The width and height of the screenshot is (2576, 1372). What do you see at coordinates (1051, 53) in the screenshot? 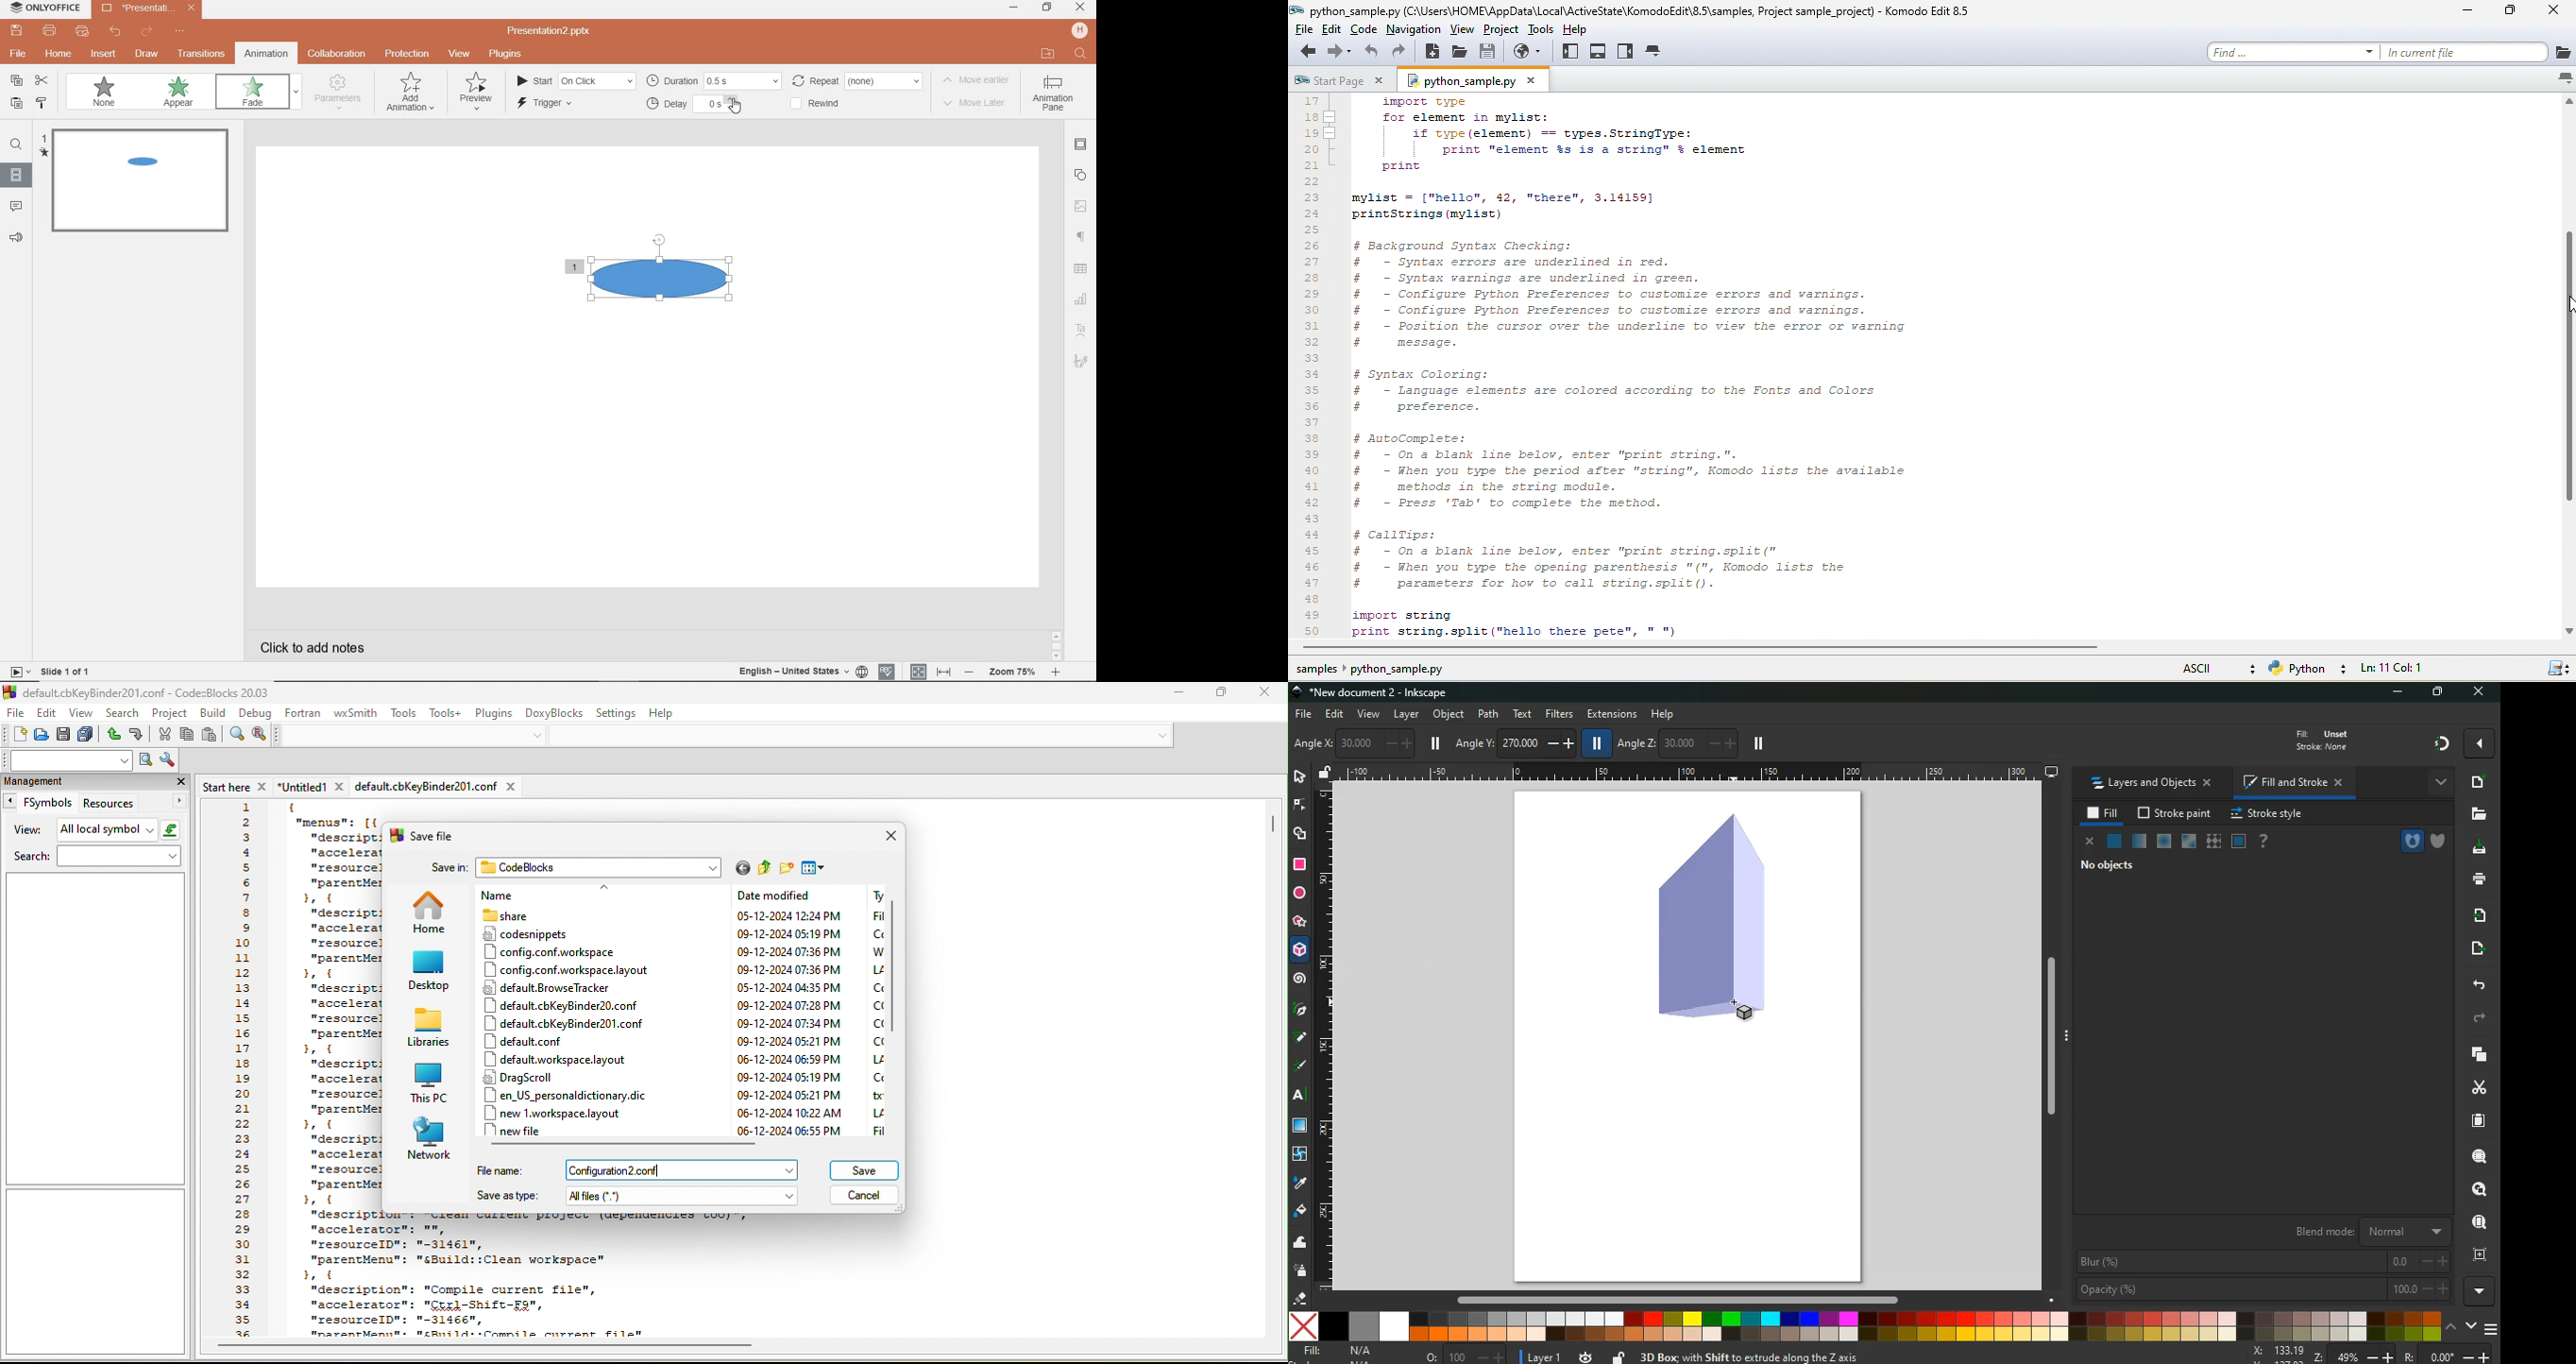
I see `open file location` at bounding box center [1051, 53].